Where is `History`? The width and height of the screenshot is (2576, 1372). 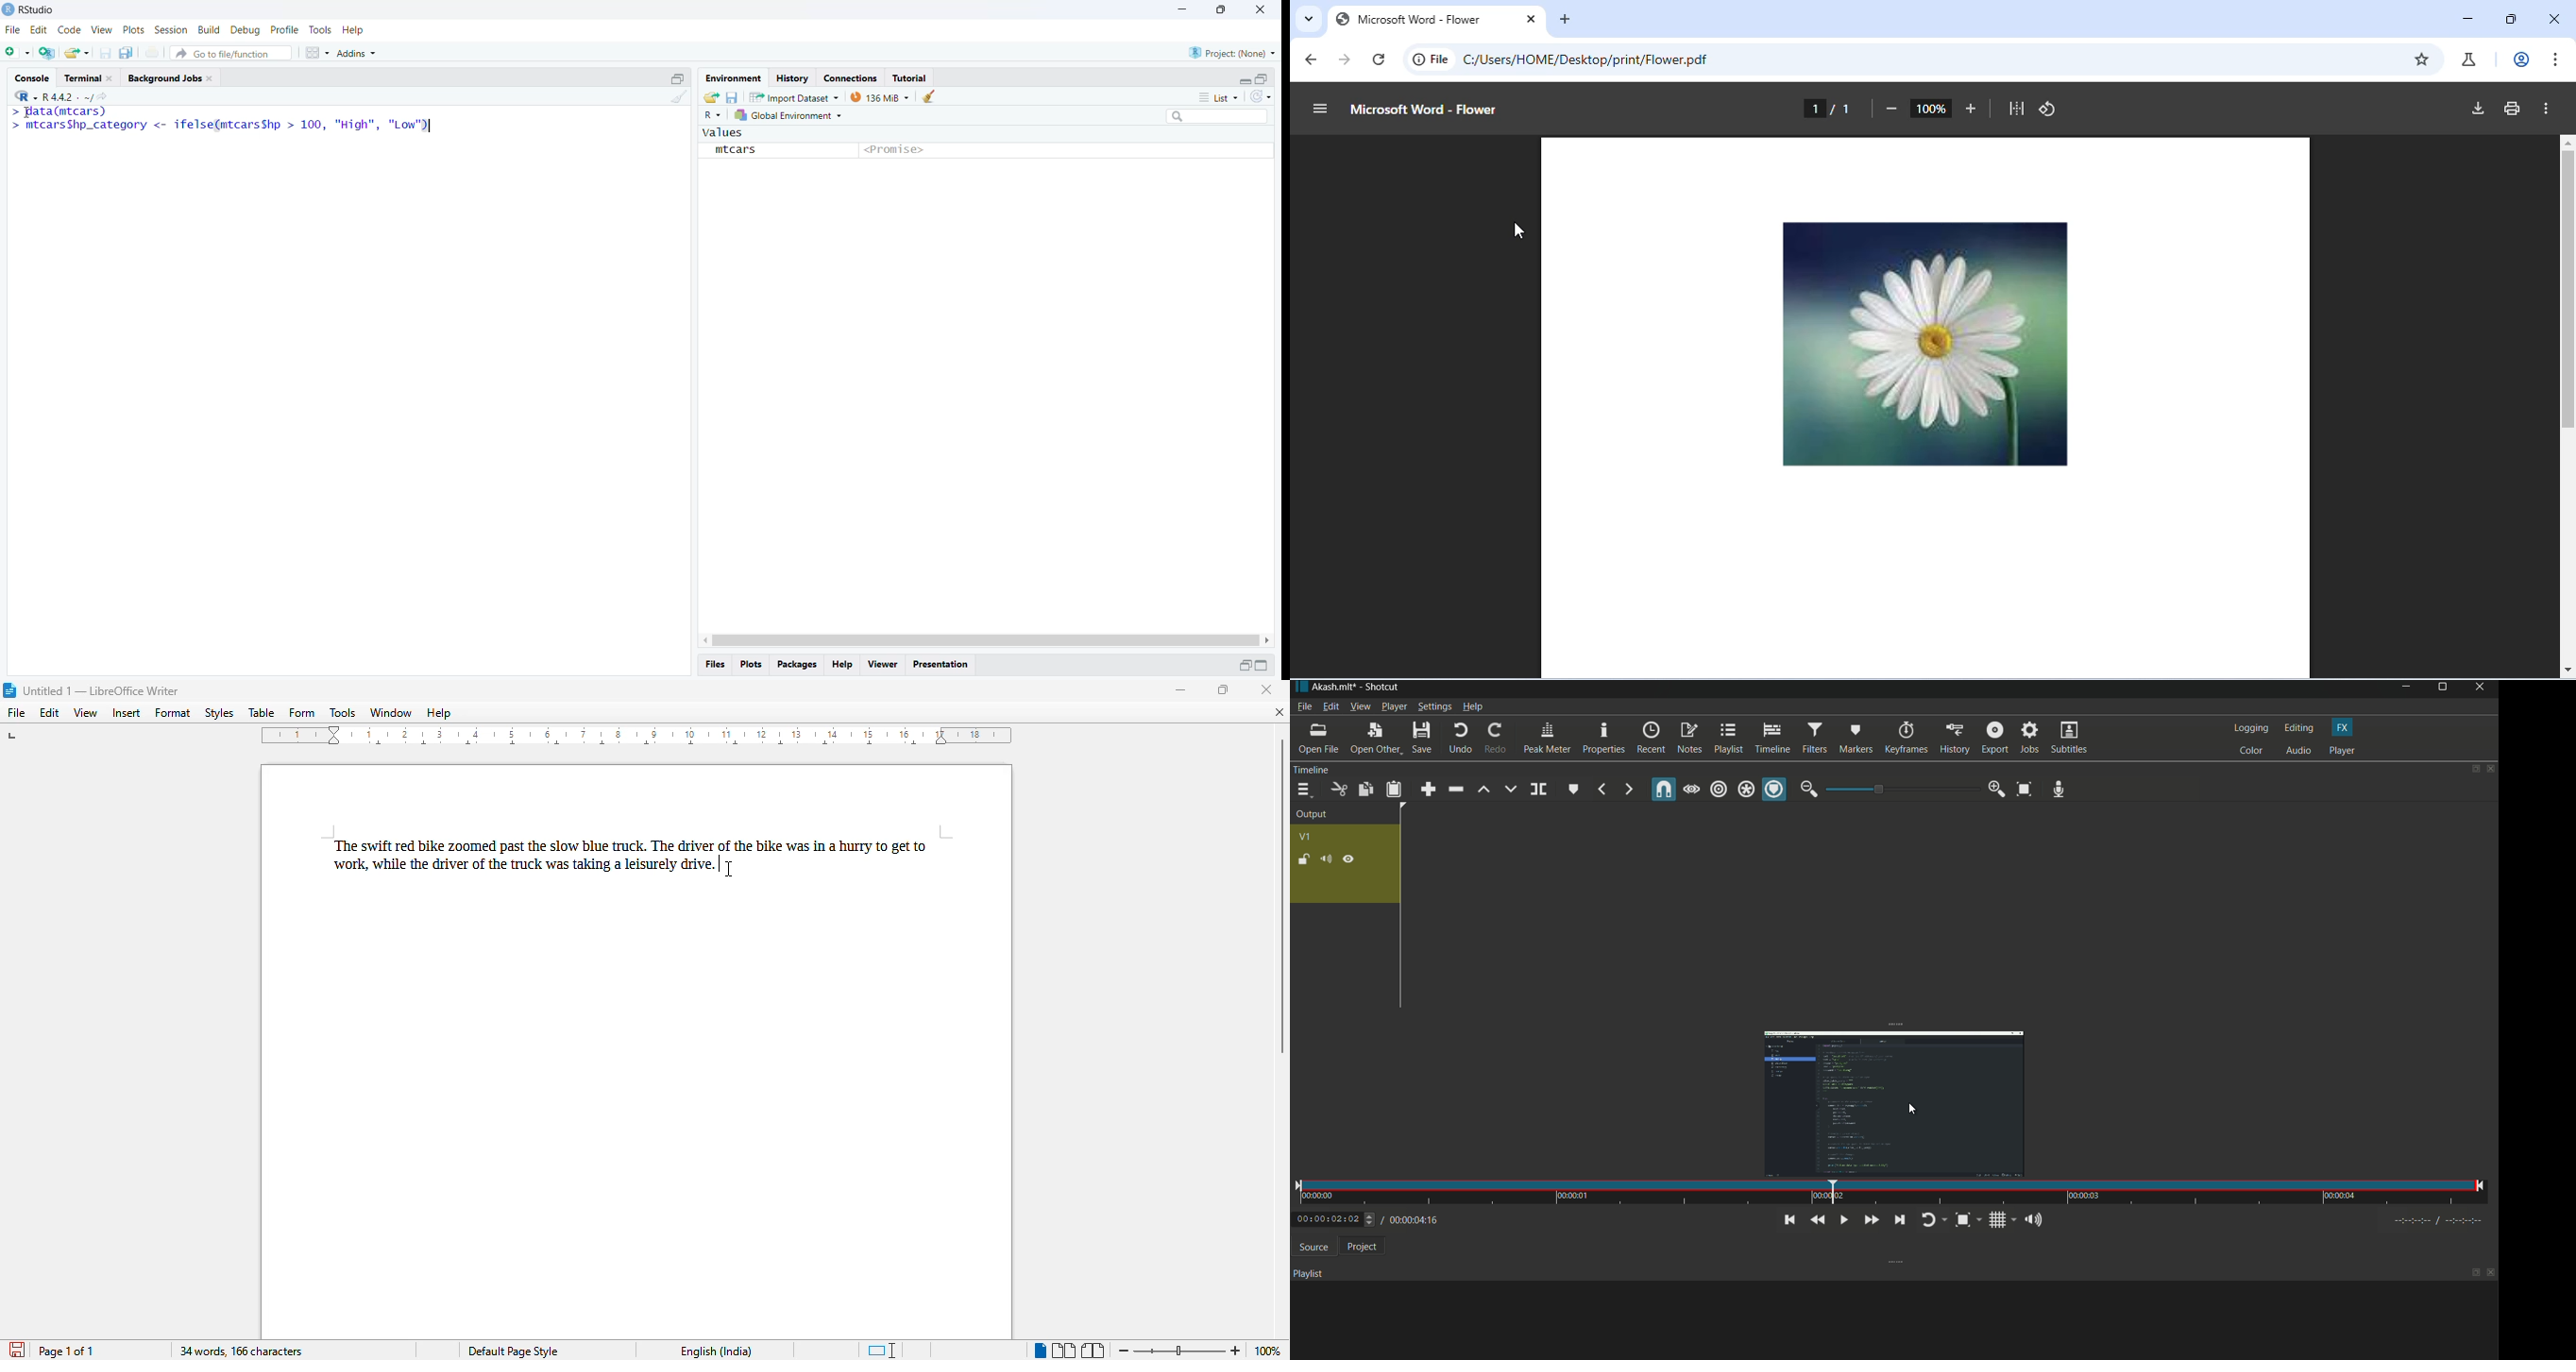 History is located at coordinates (791, 77).